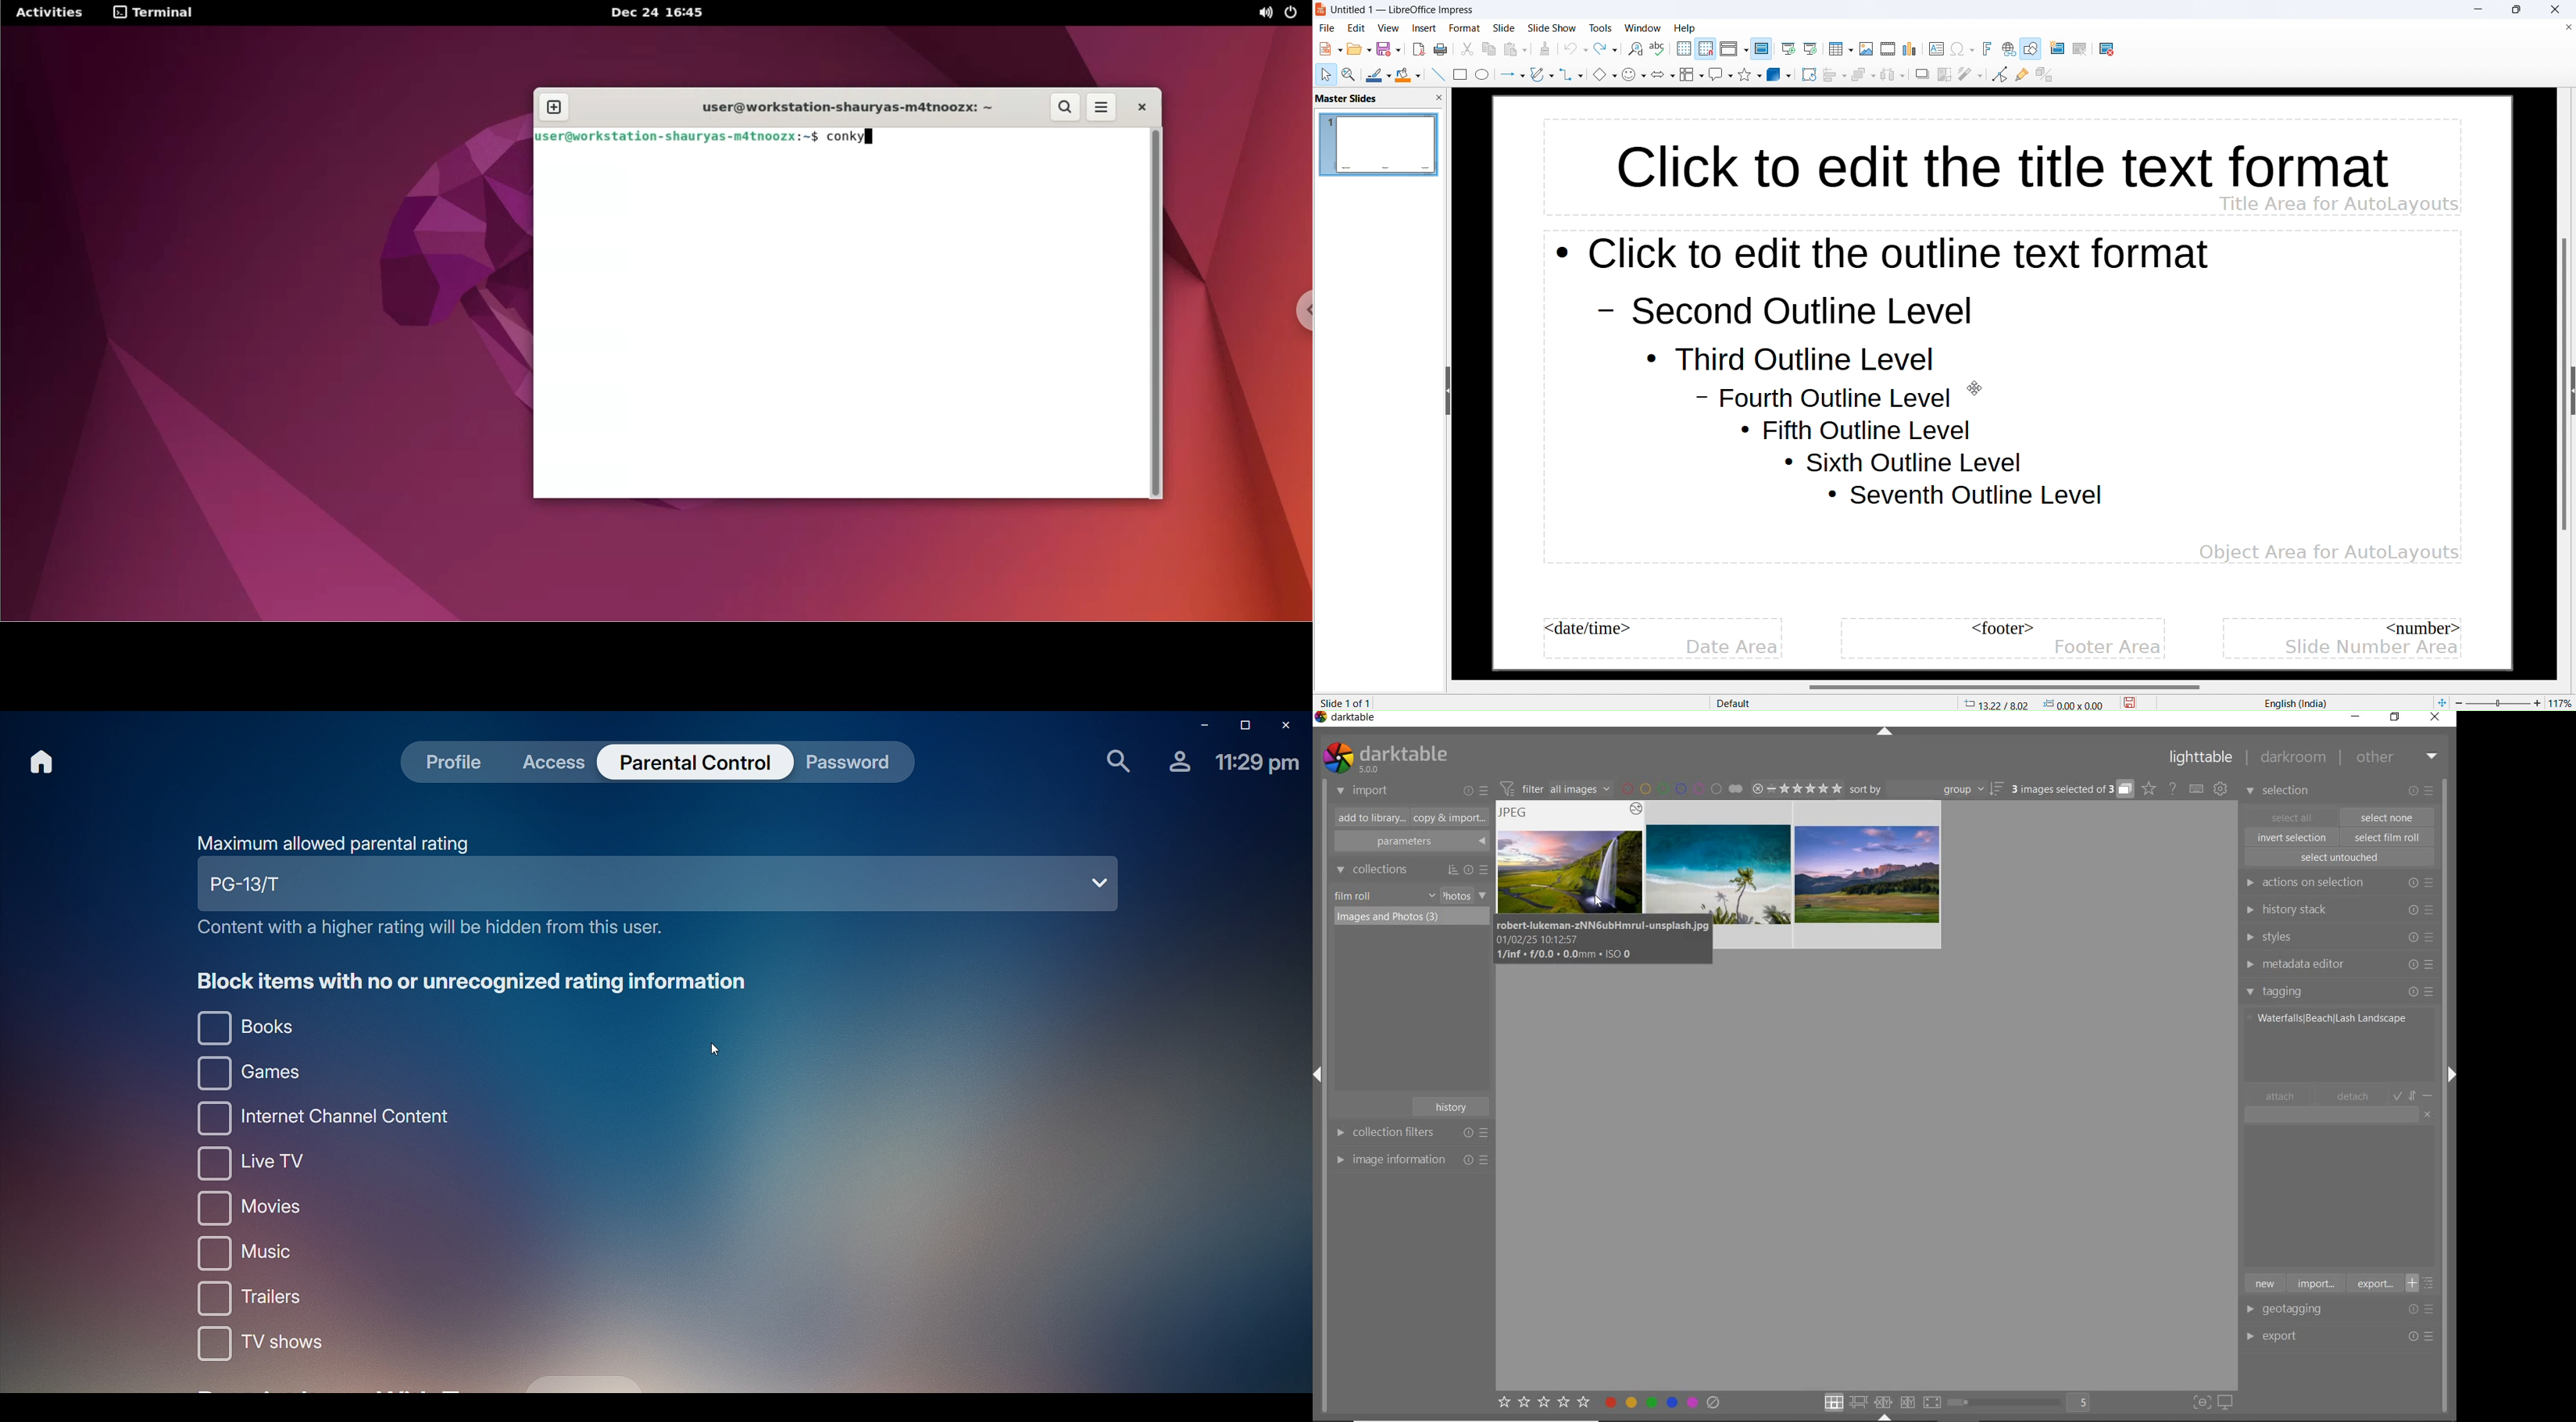  I want to click on set keyboard shortcut, so click(2197, 789).